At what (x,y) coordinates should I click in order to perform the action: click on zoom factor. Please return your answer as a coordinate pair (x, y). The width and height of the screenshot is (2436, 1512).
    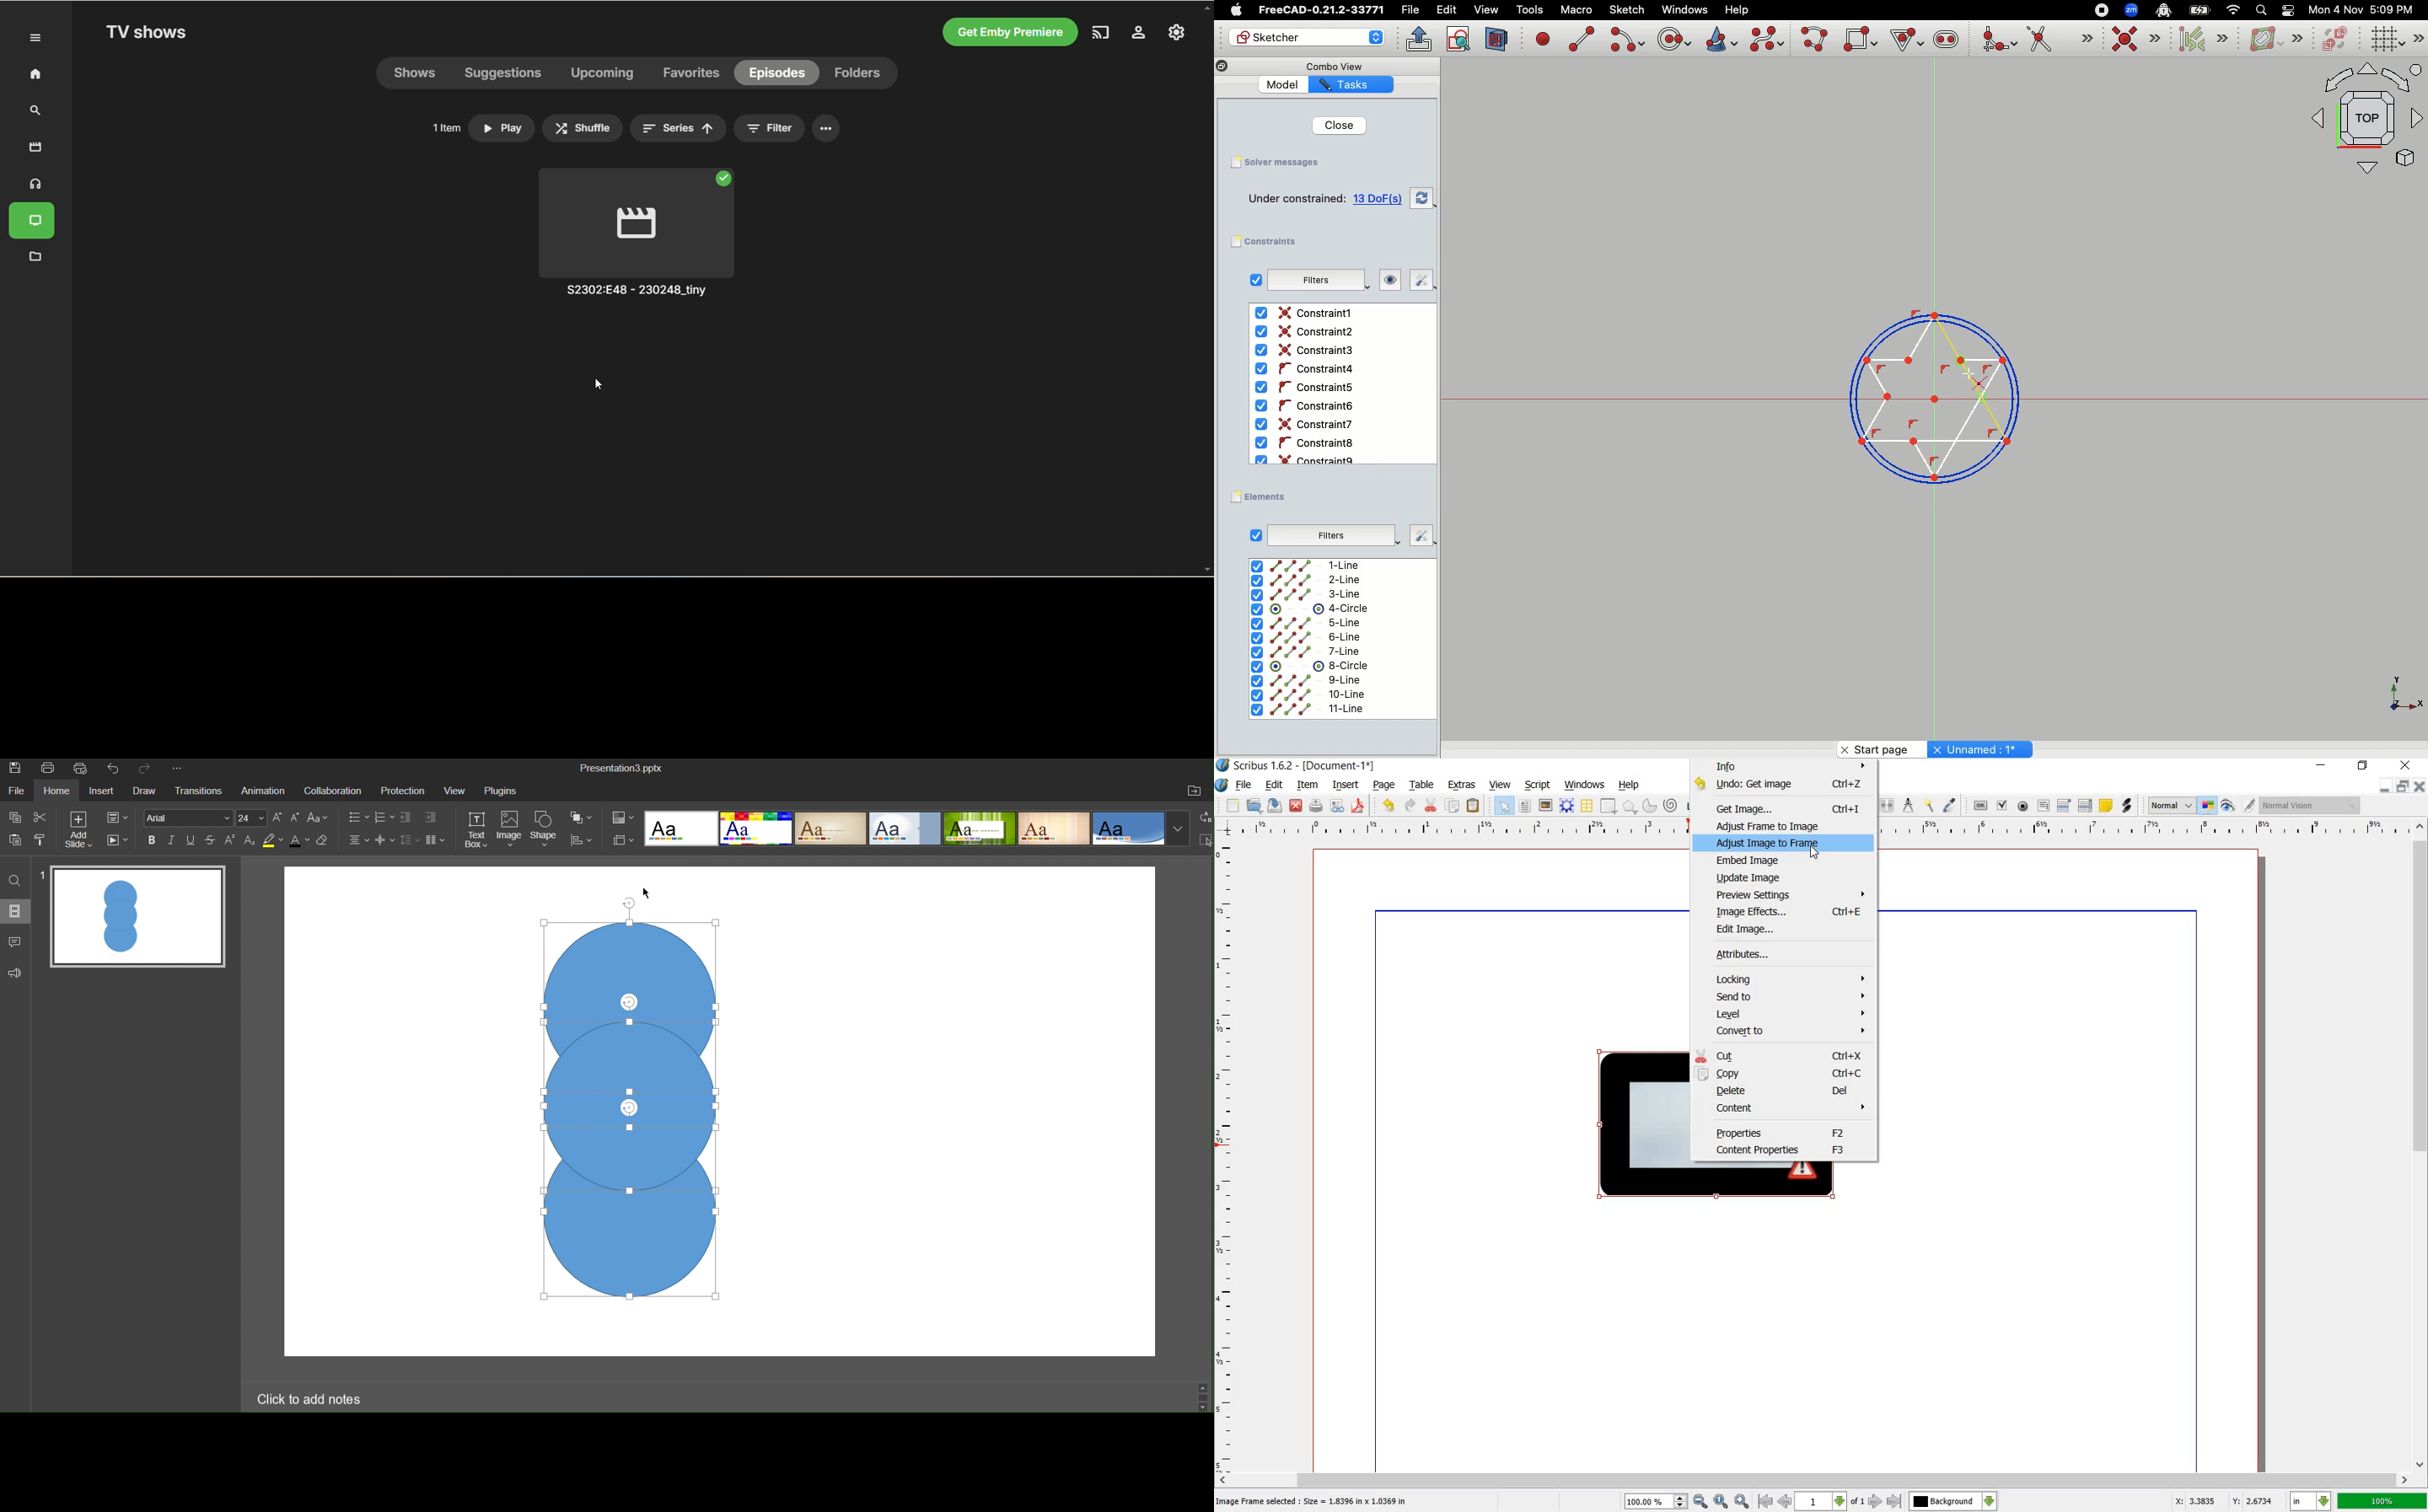
    Looking at the image, I should click on (2382, 1503).